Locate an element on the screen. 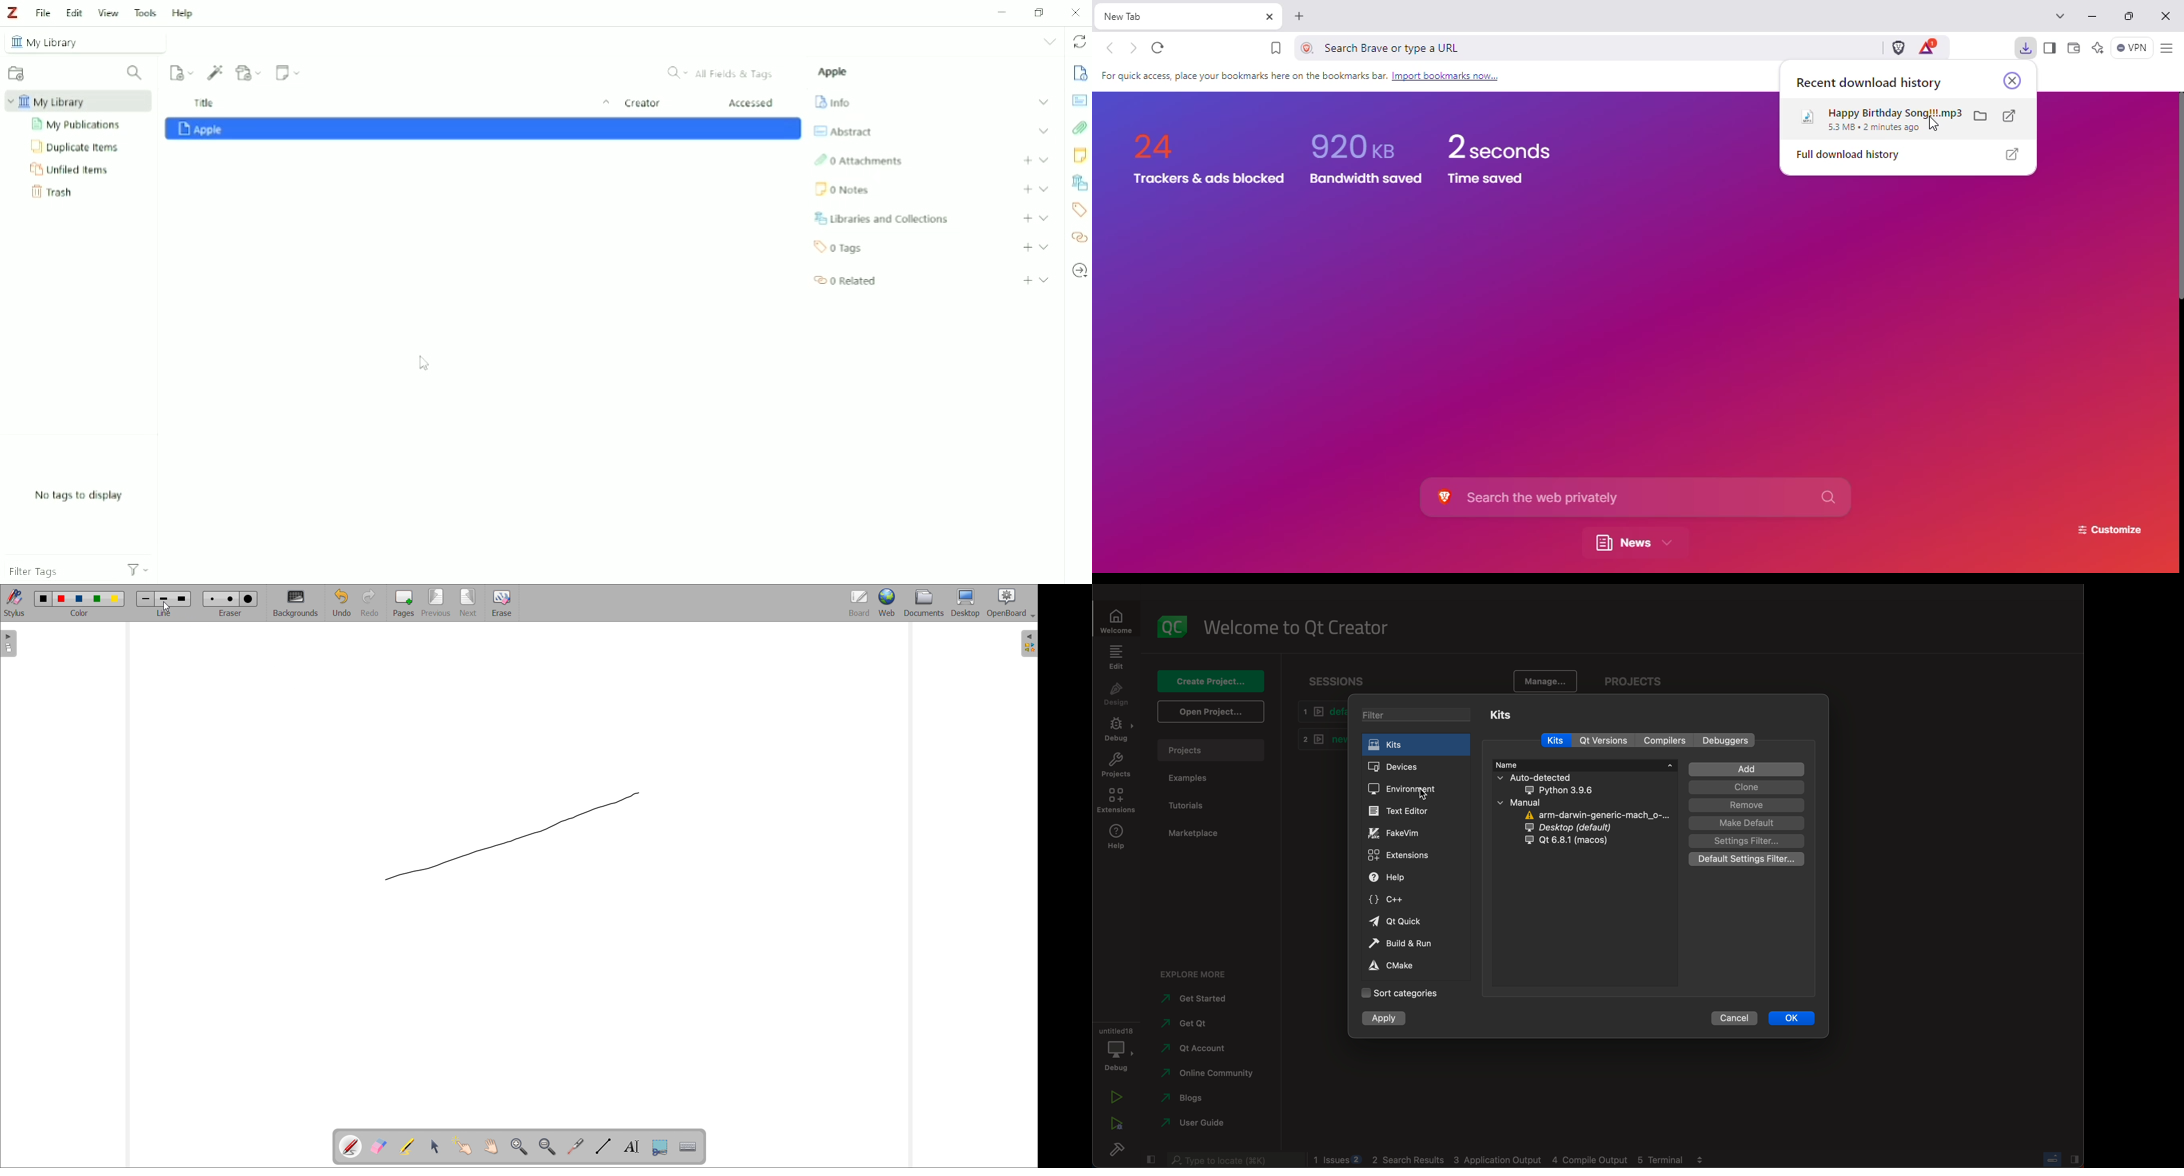 This screenshot has width=2184, height=1176. Expand section is located at coordinates (1044, 279).